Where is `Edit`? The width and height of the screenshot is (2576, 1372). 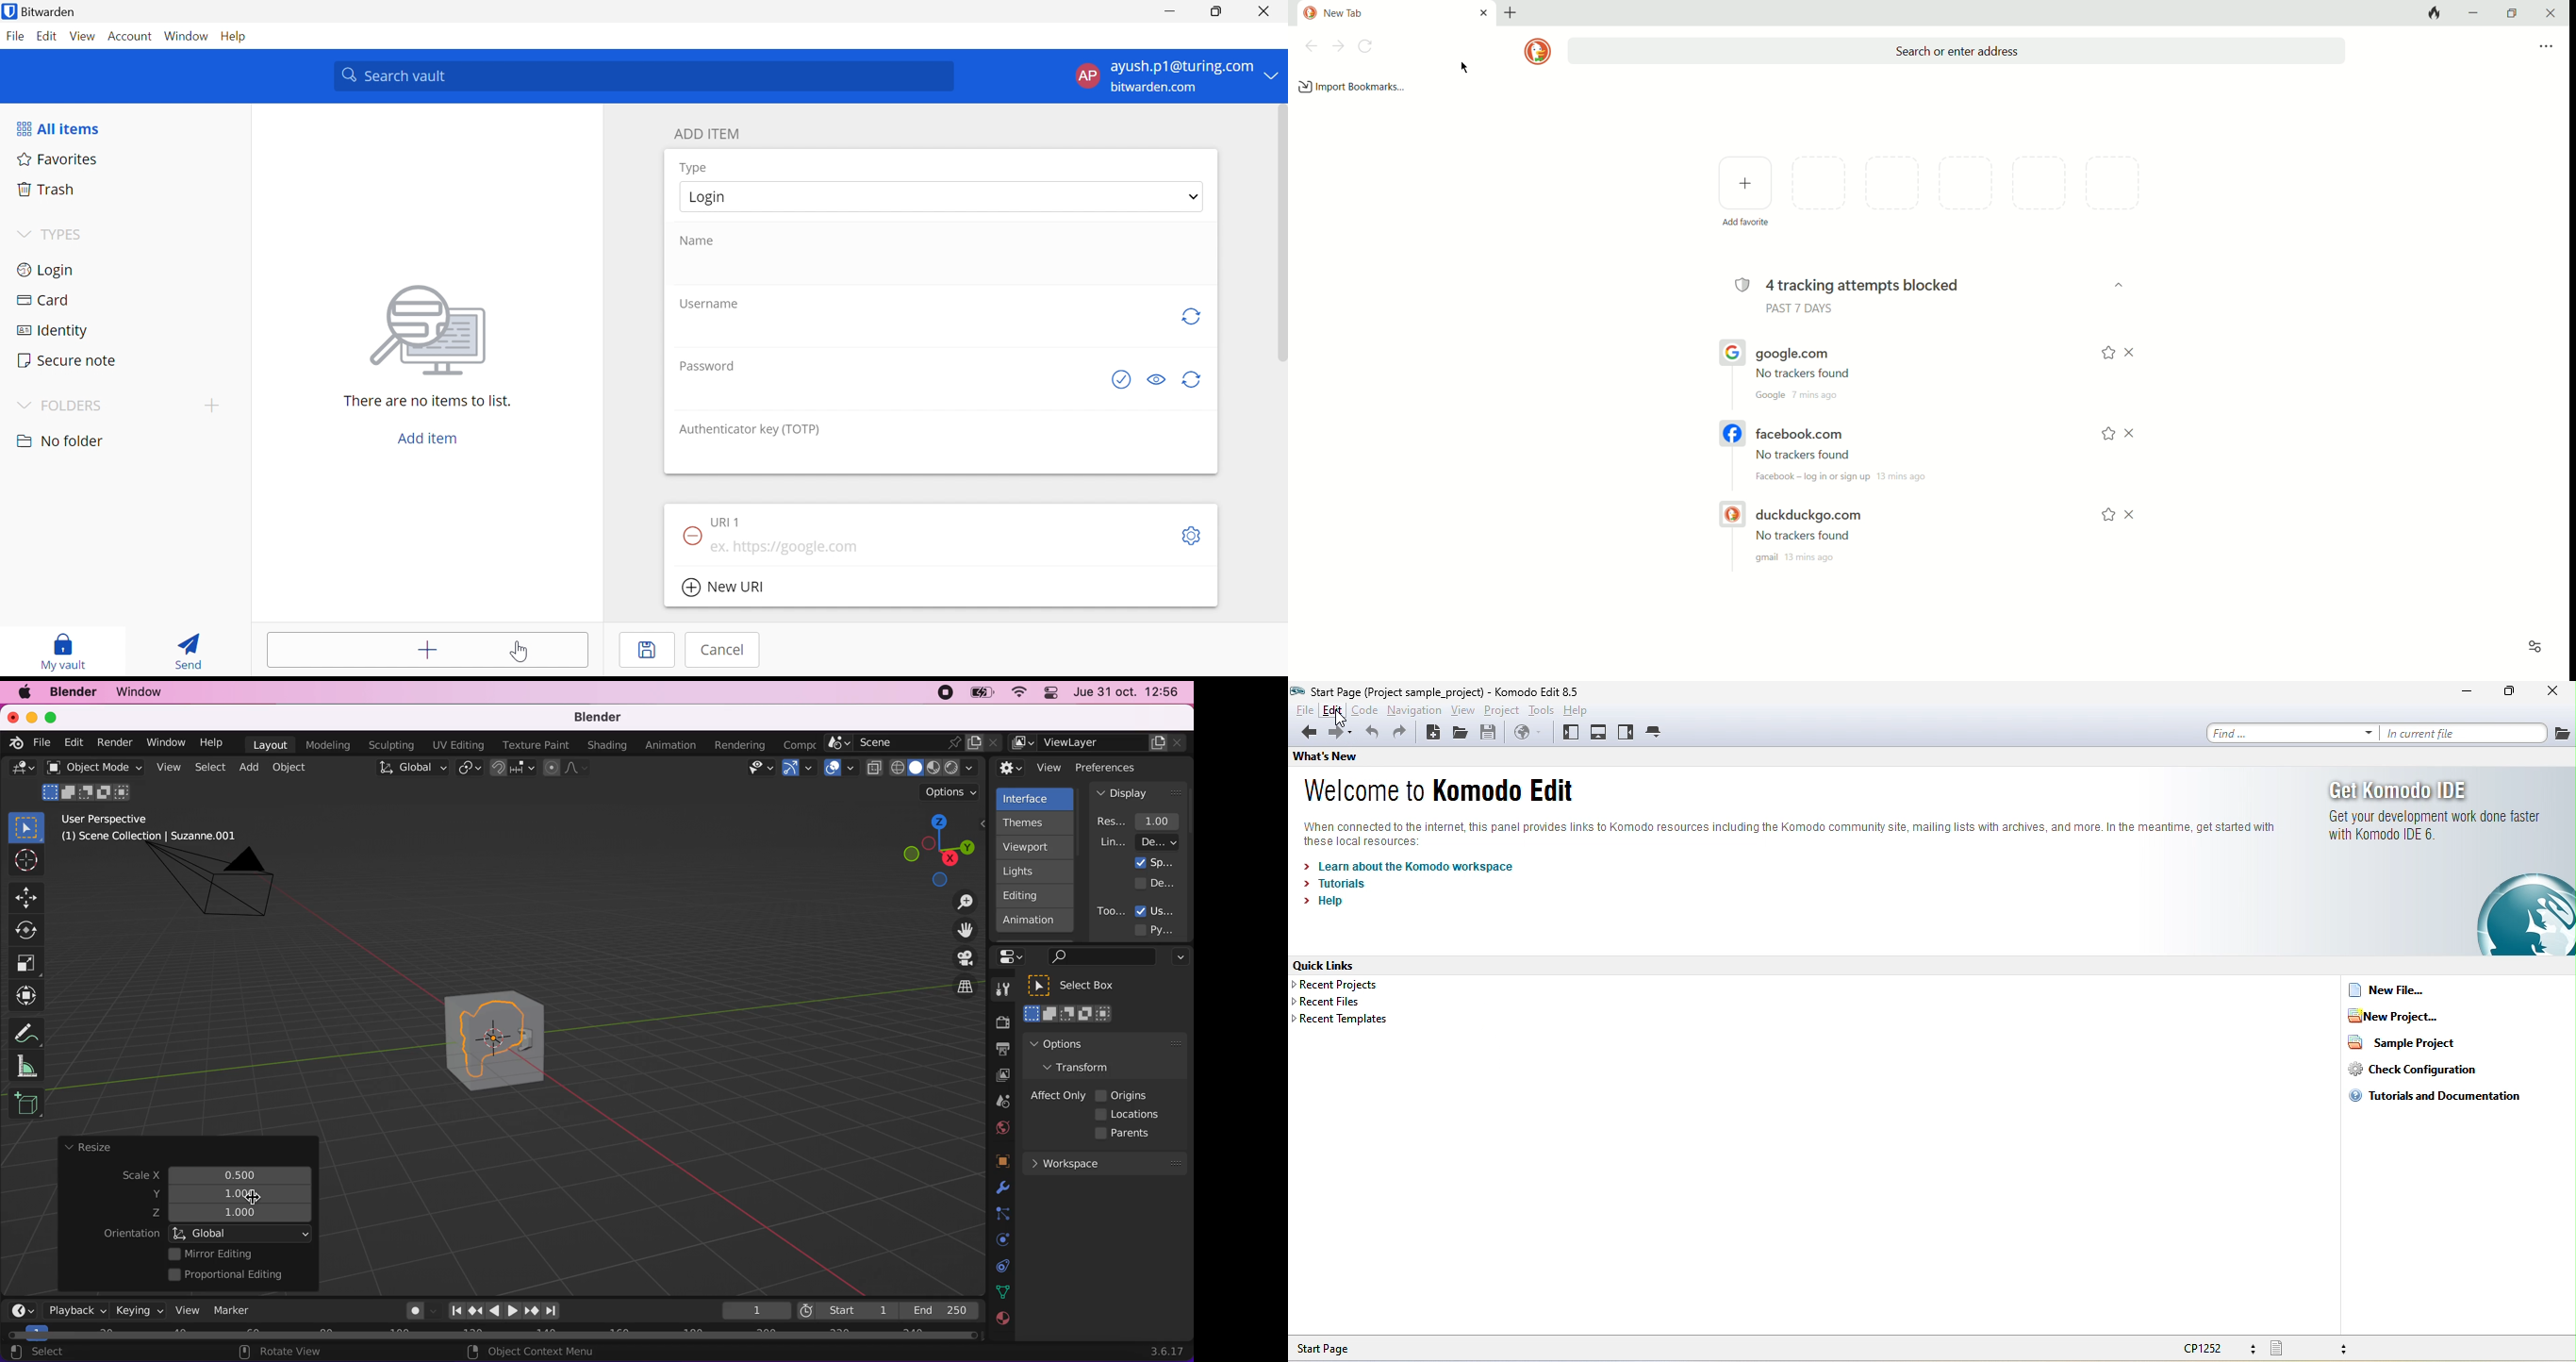
Edit is located at coordinates (49, 35).